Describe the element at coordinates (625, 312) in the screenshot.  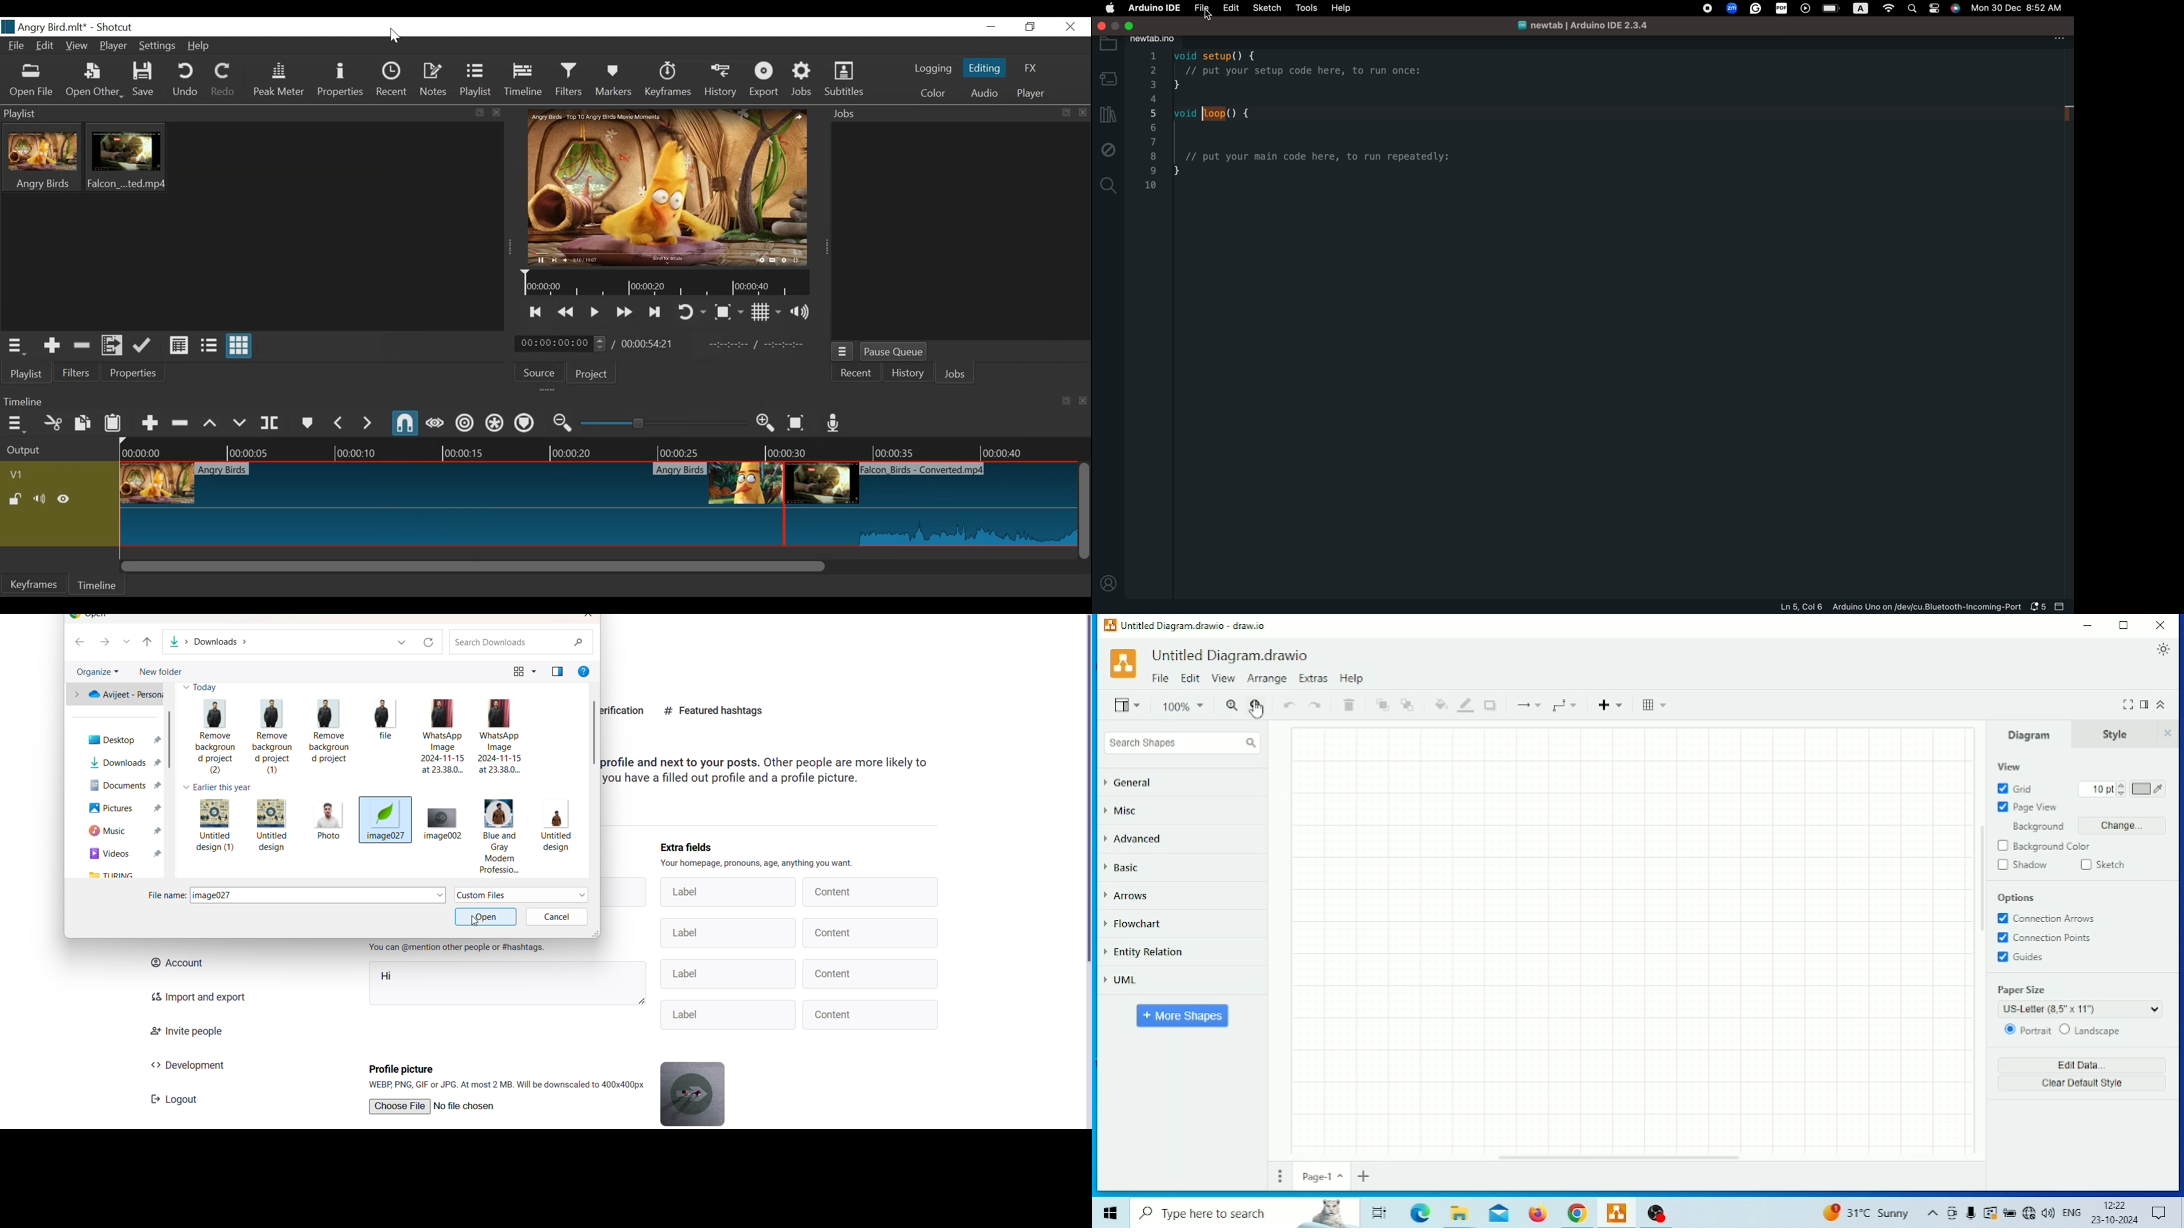
I see `Play forward quickly` at that location.